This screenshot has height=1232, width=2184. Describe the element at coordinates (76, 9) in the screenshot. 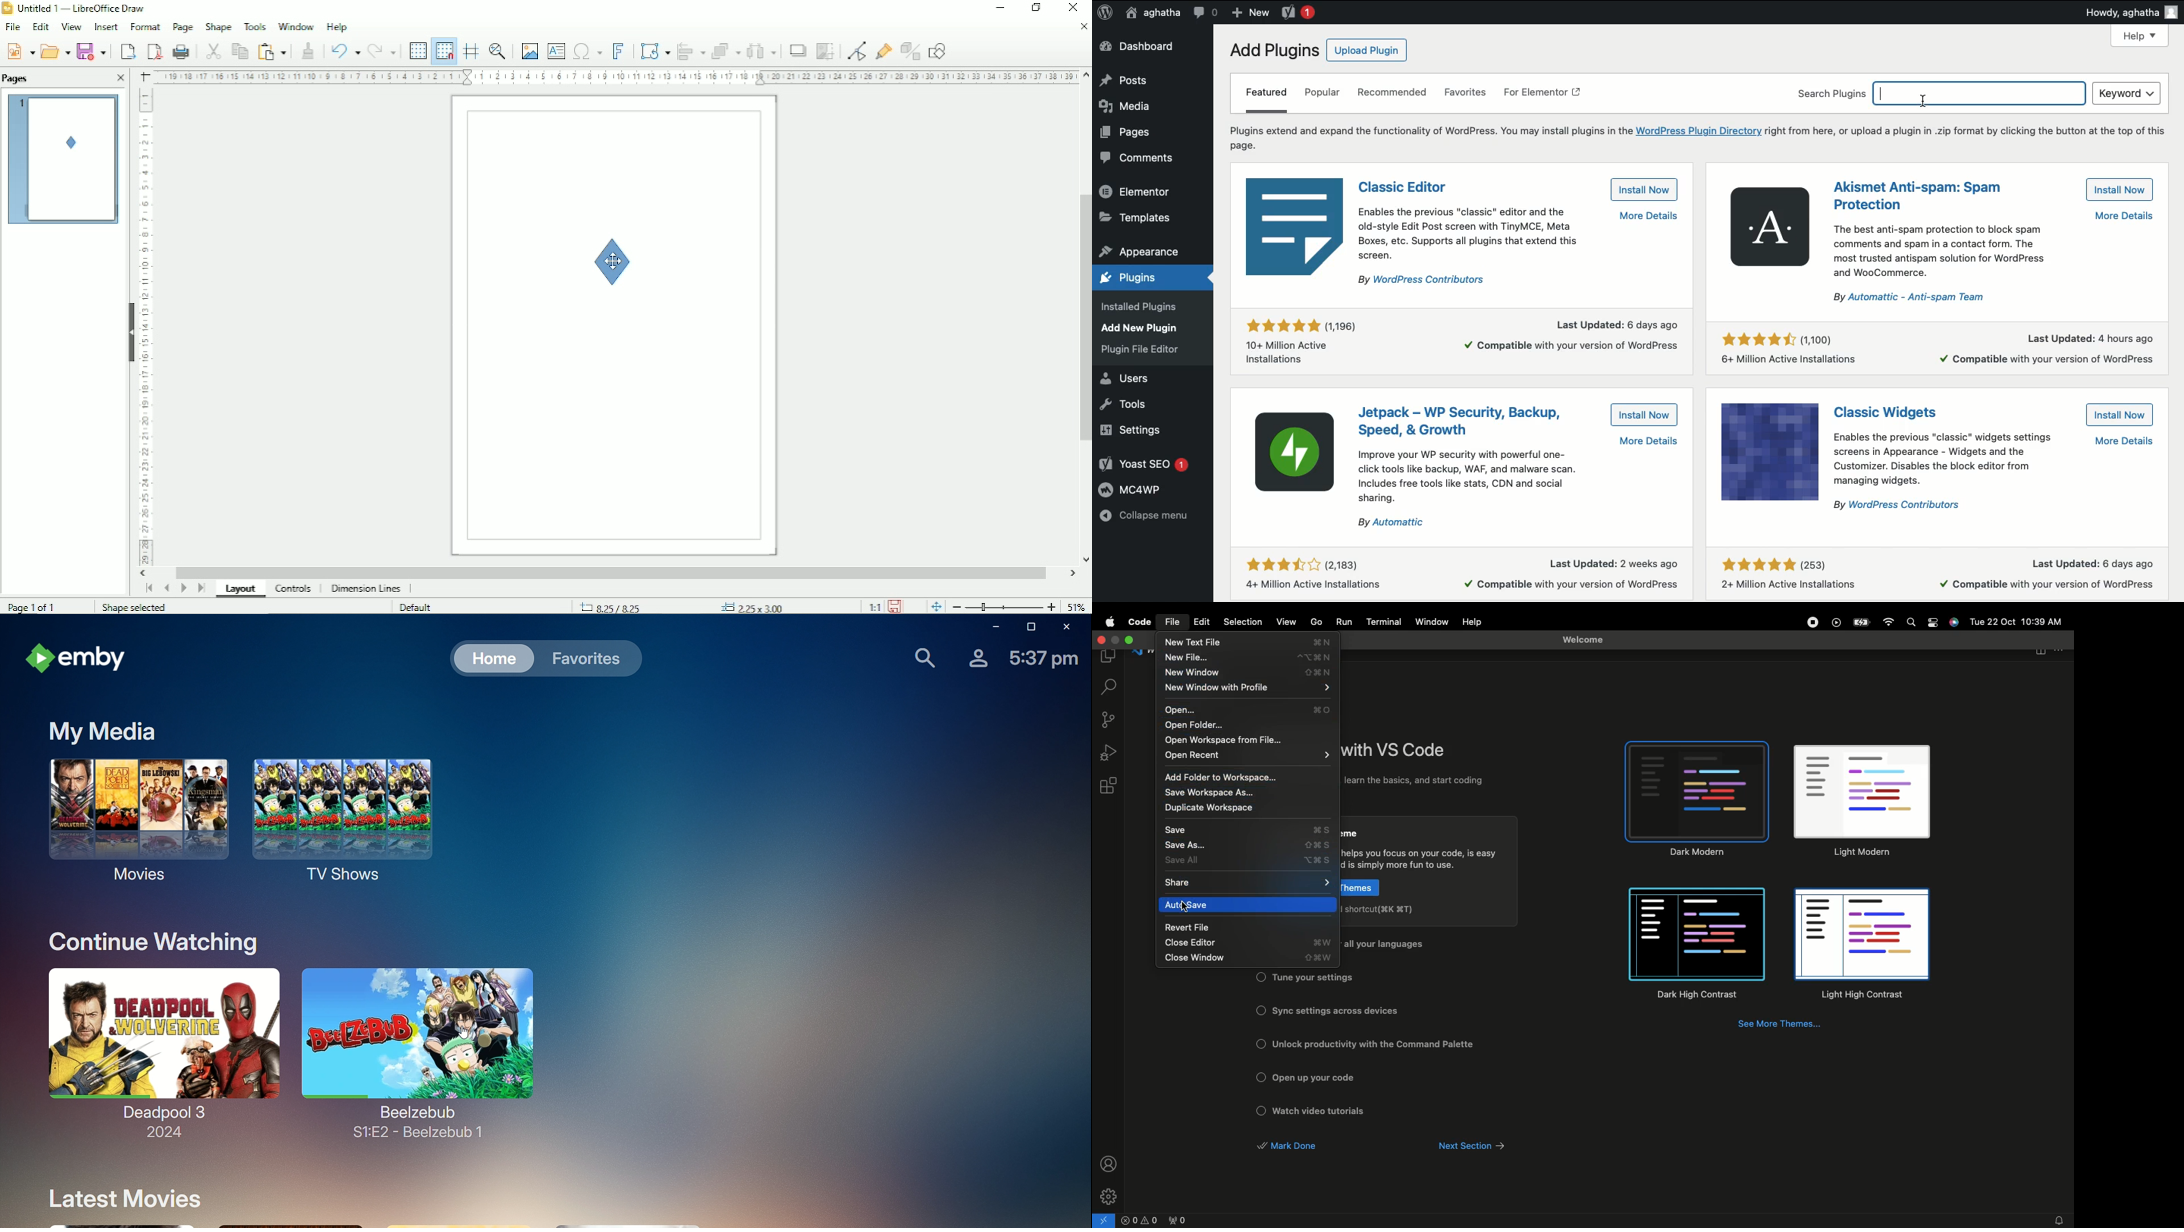

I see `Title` at that location.